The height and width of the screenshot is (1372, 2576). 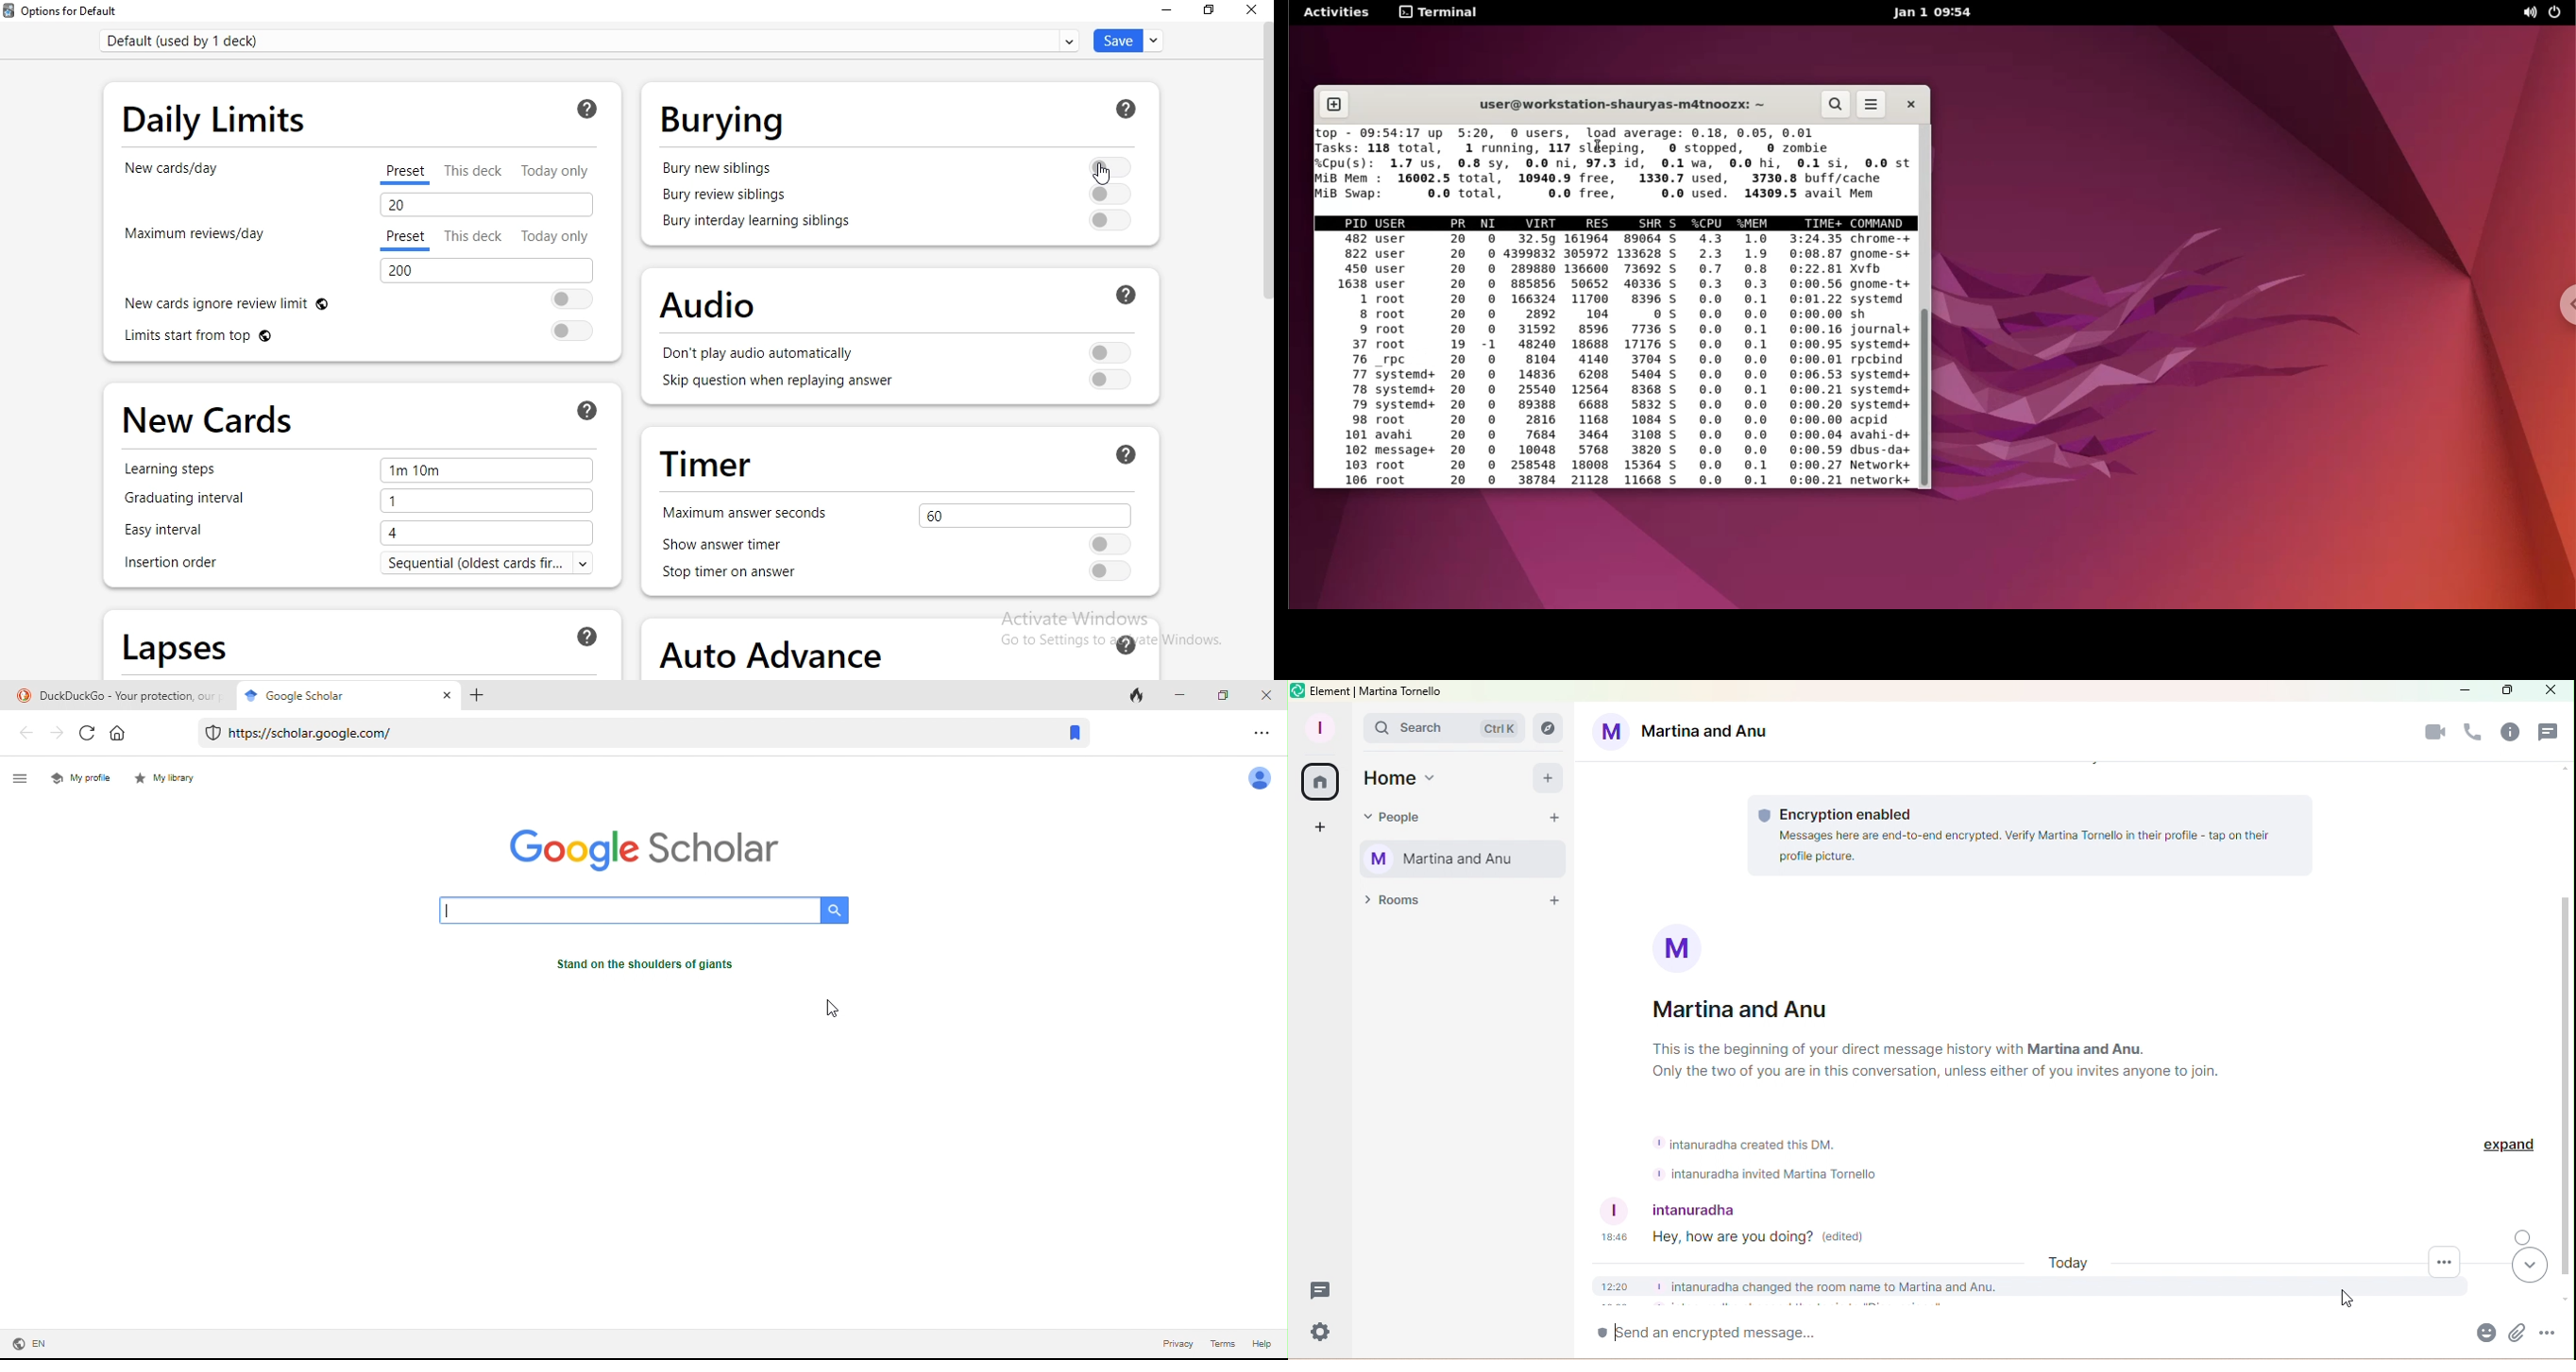 What do you see at coordinates (2567, 1052) in the screenshot?
I see `Scroll bar` at bounding box center [2567, 1052].